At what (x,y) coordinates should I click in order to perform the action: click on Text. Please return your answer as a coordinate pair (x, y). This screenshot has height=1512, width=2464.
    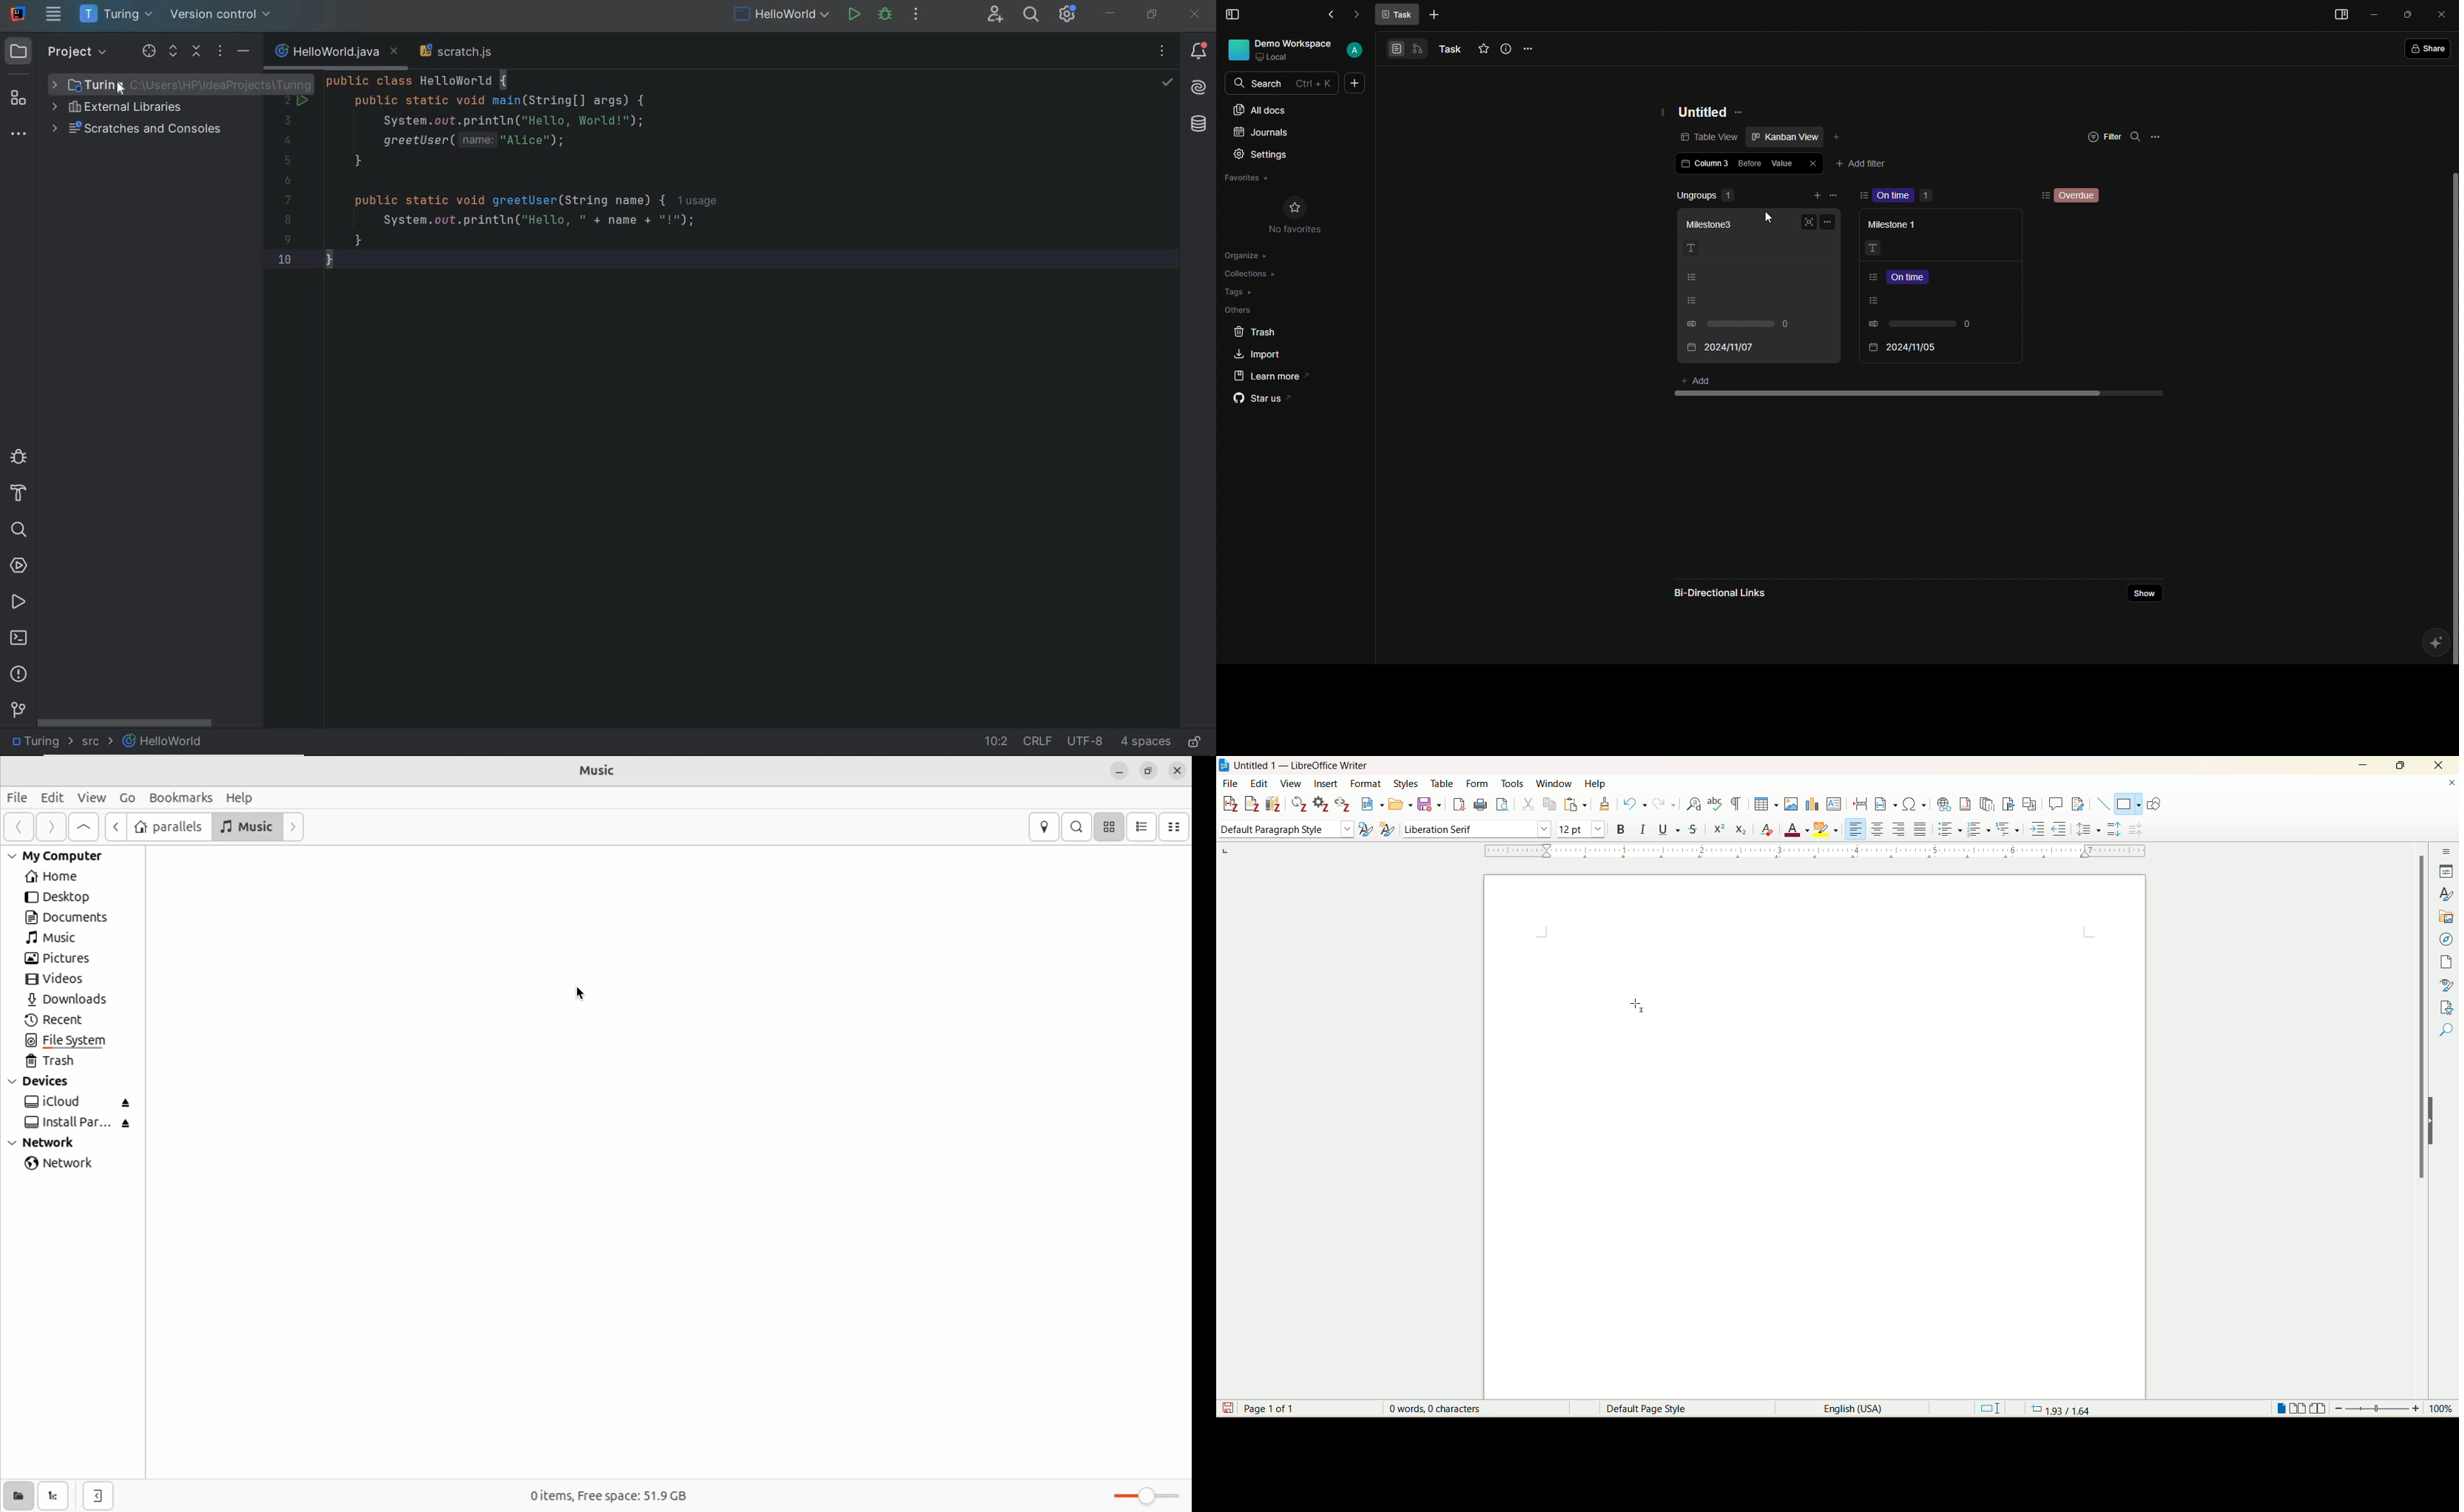
    Looking at the image, I should click on (1702, 249).